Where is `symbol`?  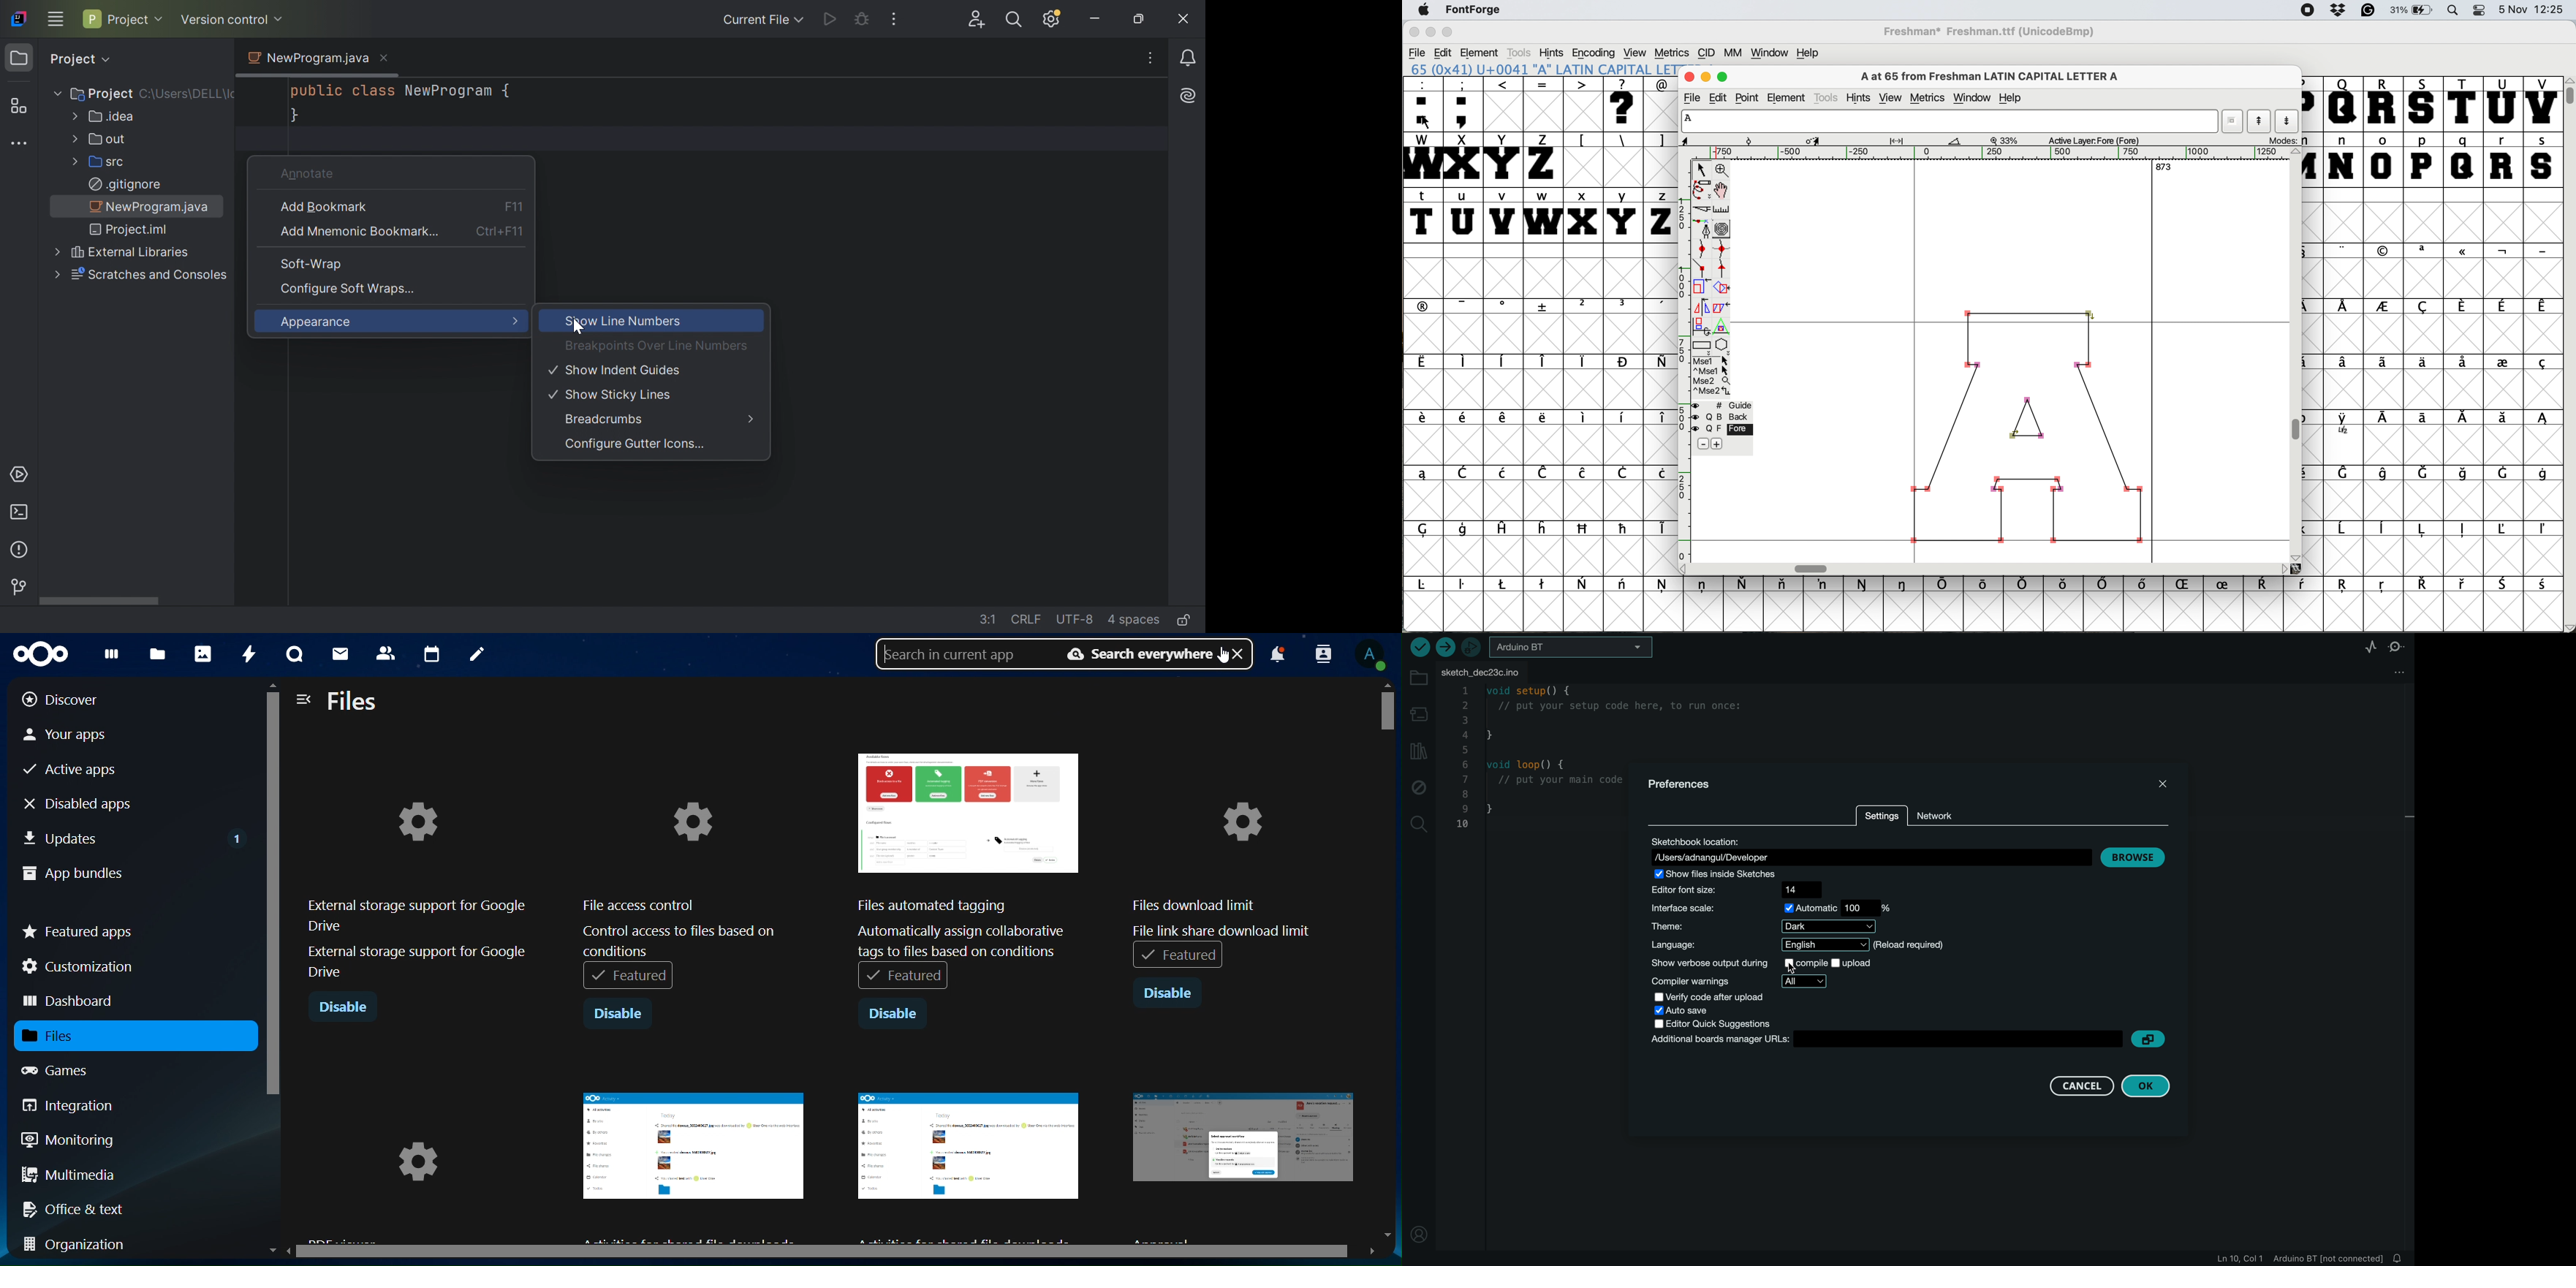
symbol is located at coordinates (1424, 420).